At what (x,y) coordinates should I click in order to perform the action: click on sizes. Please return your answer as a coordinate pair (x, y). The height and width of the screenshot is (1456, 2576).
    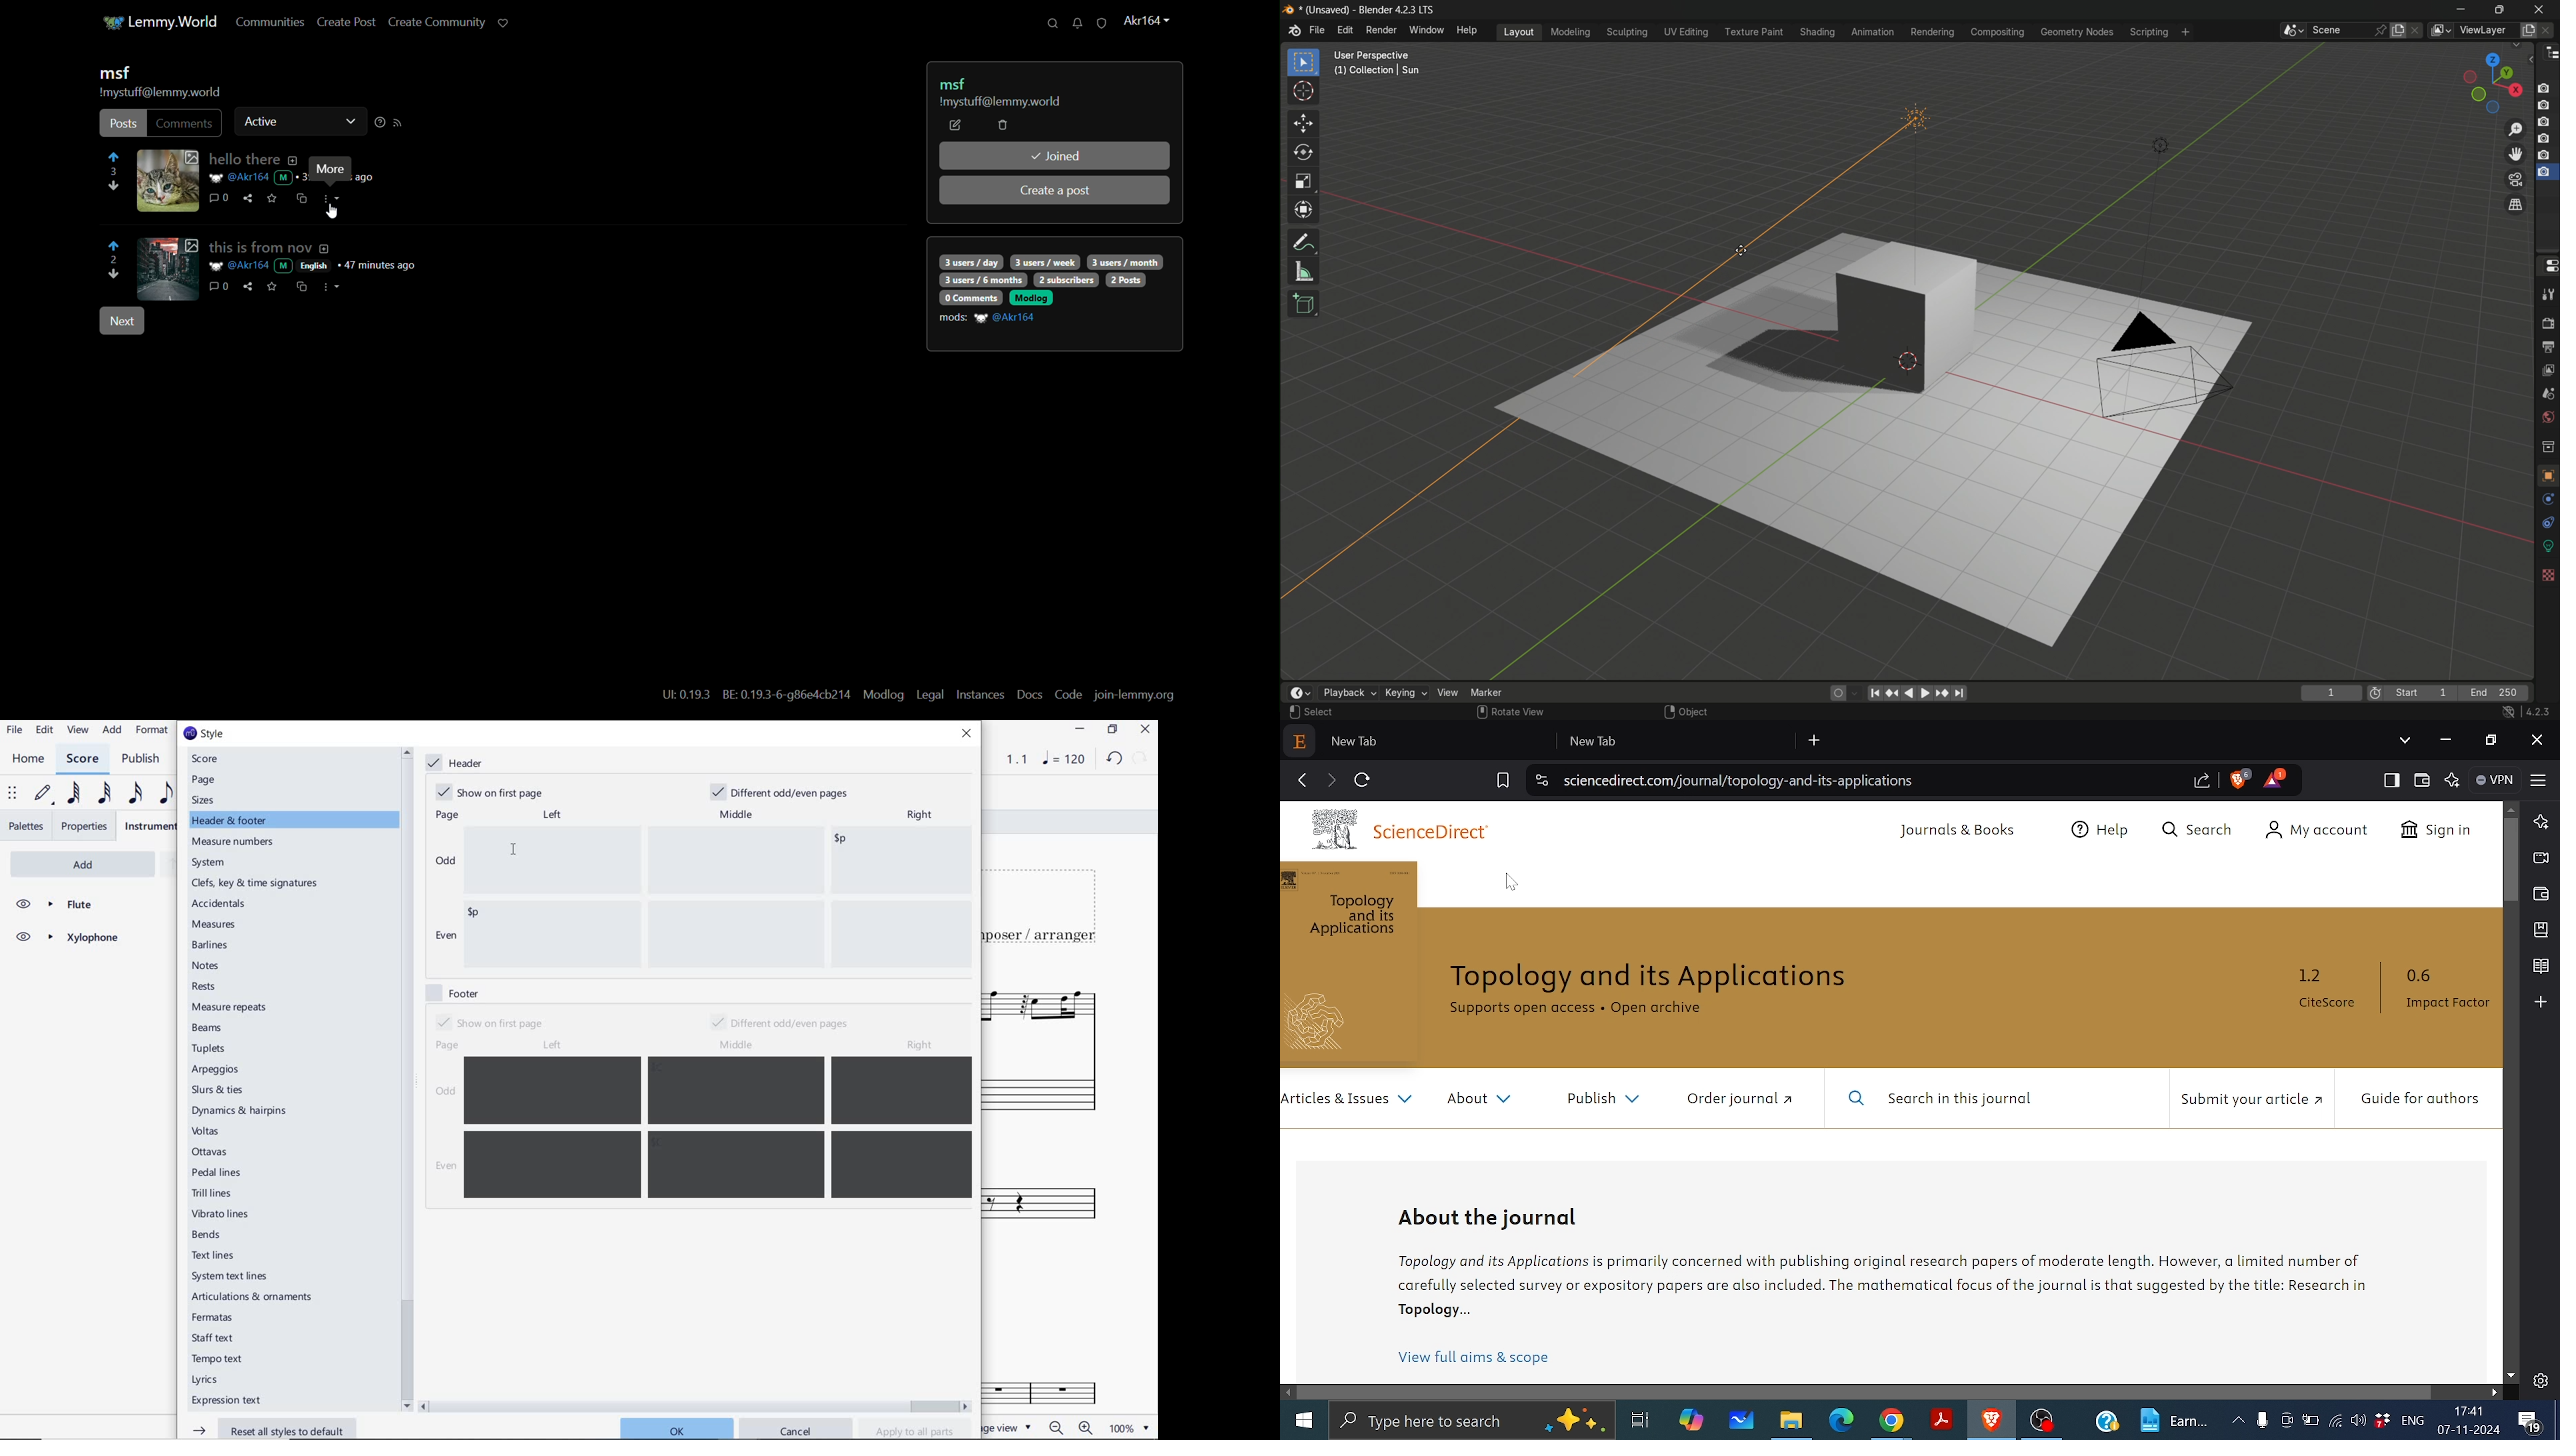
    Looking at the image, I should click on (206, 800).